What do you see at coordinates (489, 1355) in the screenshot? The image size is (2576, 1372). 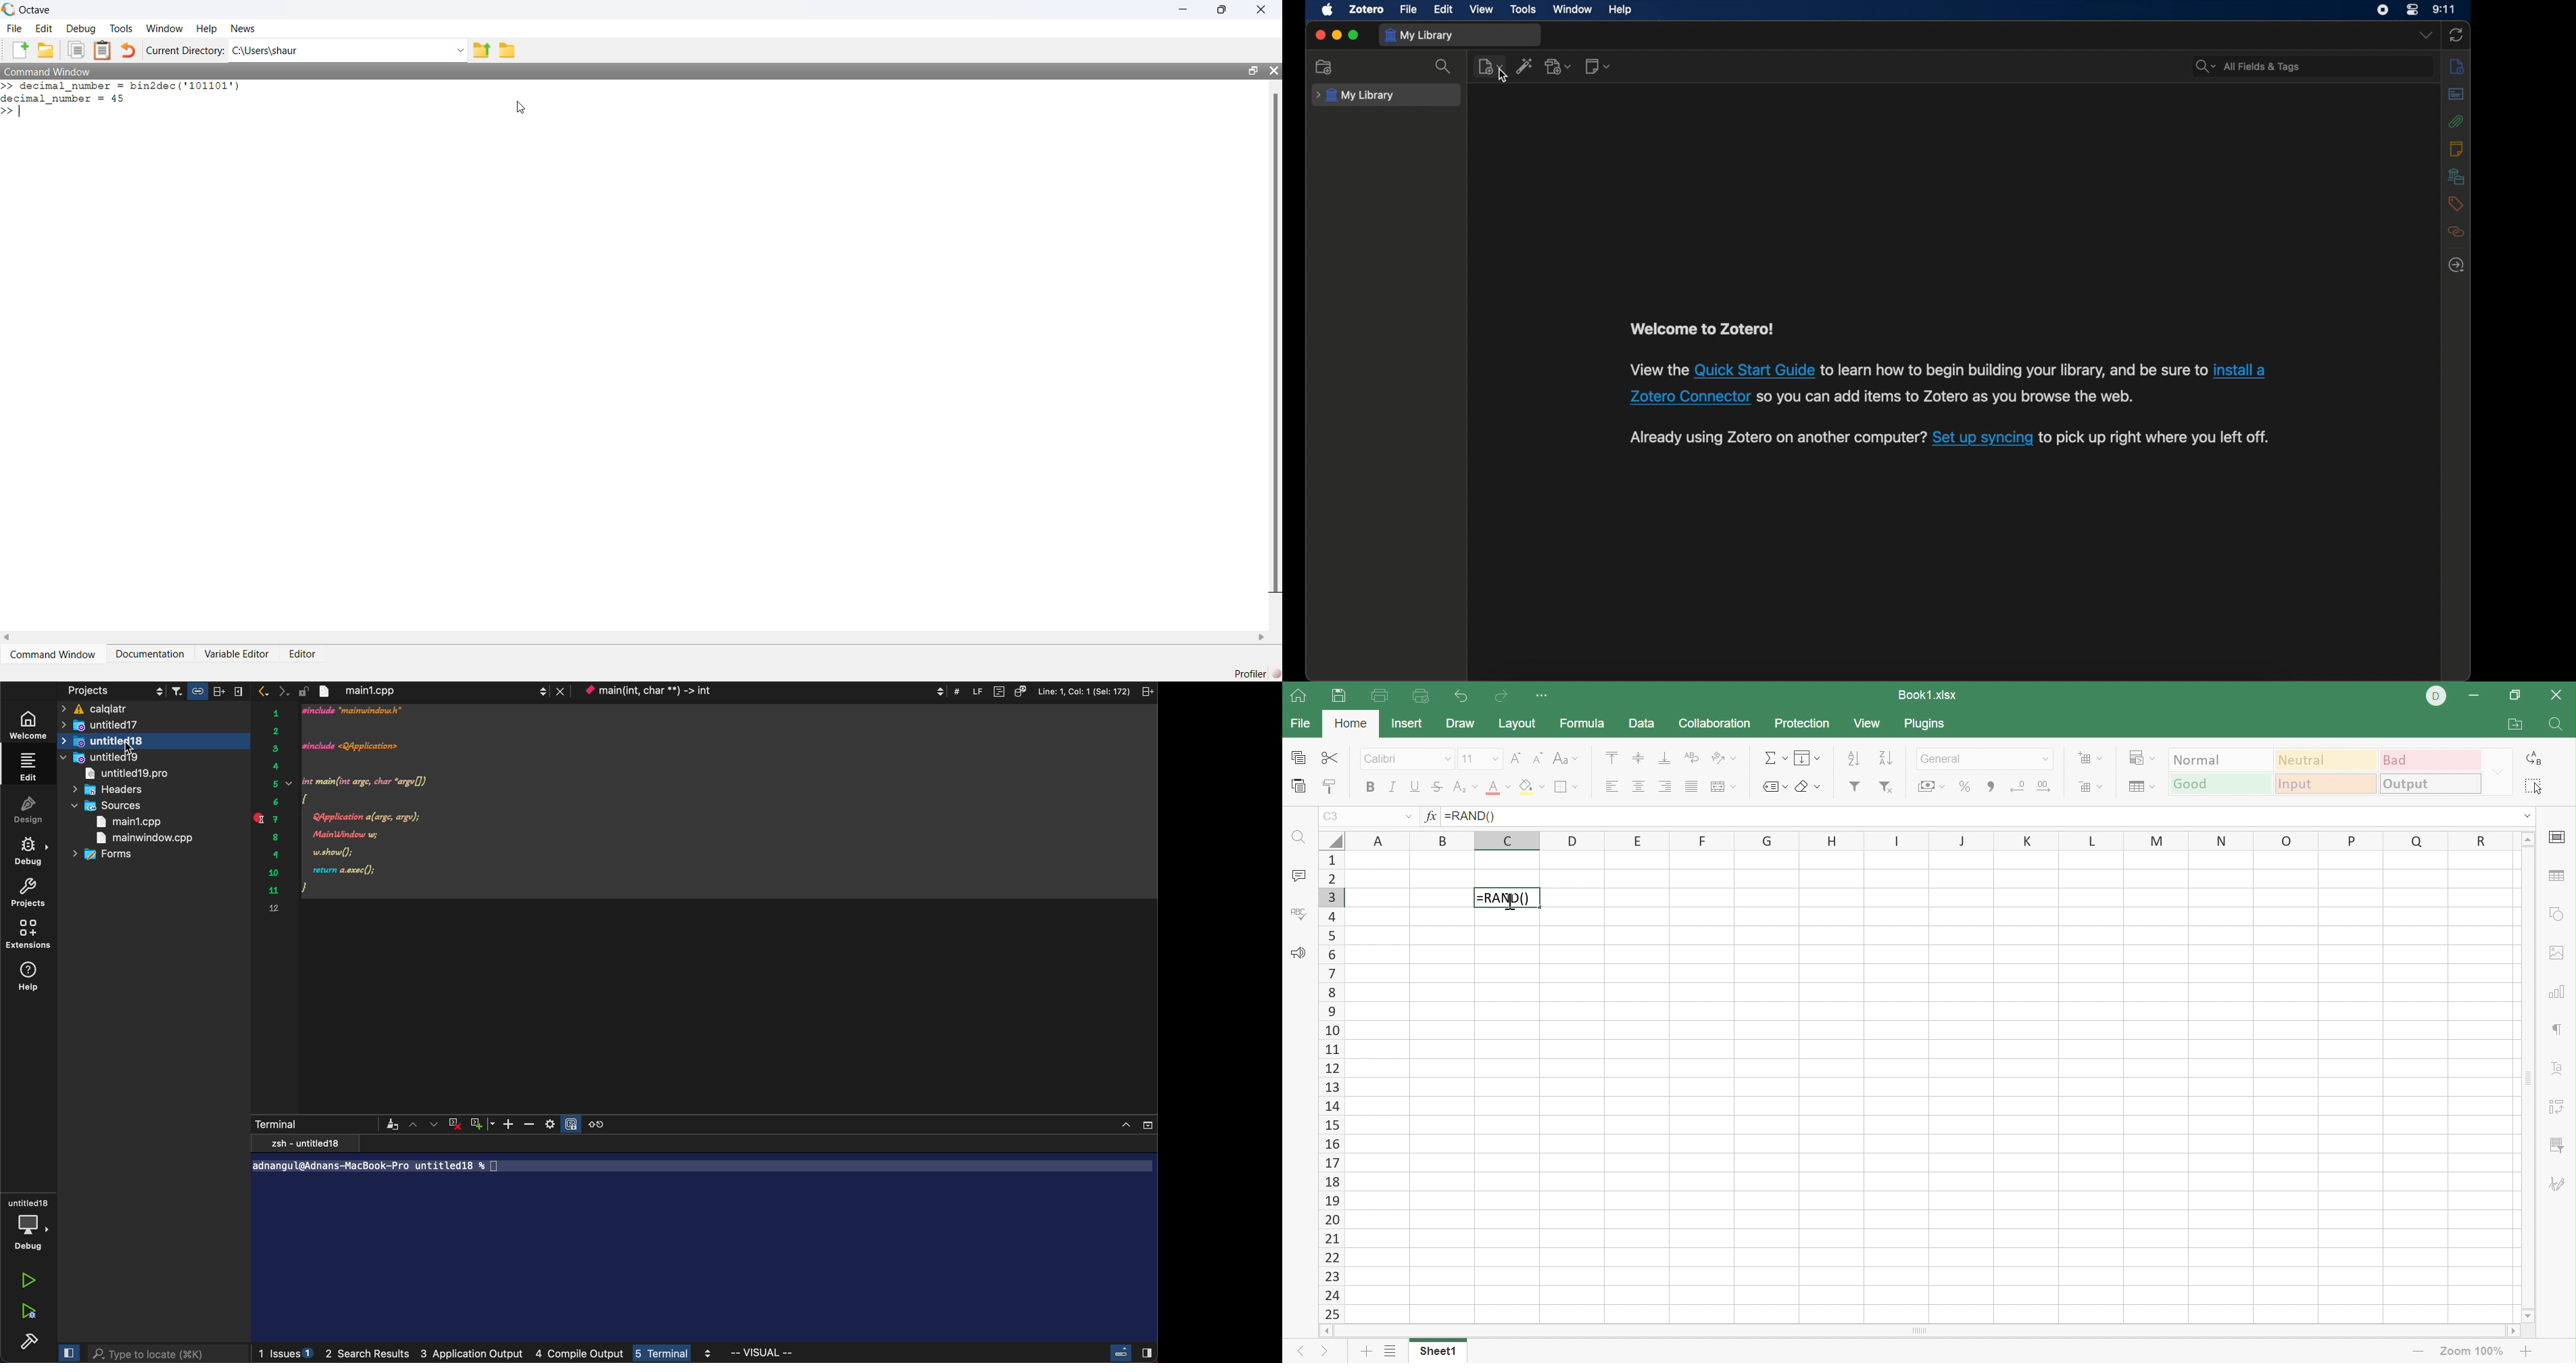 I see `logs` at bounding box center [489, 1355].